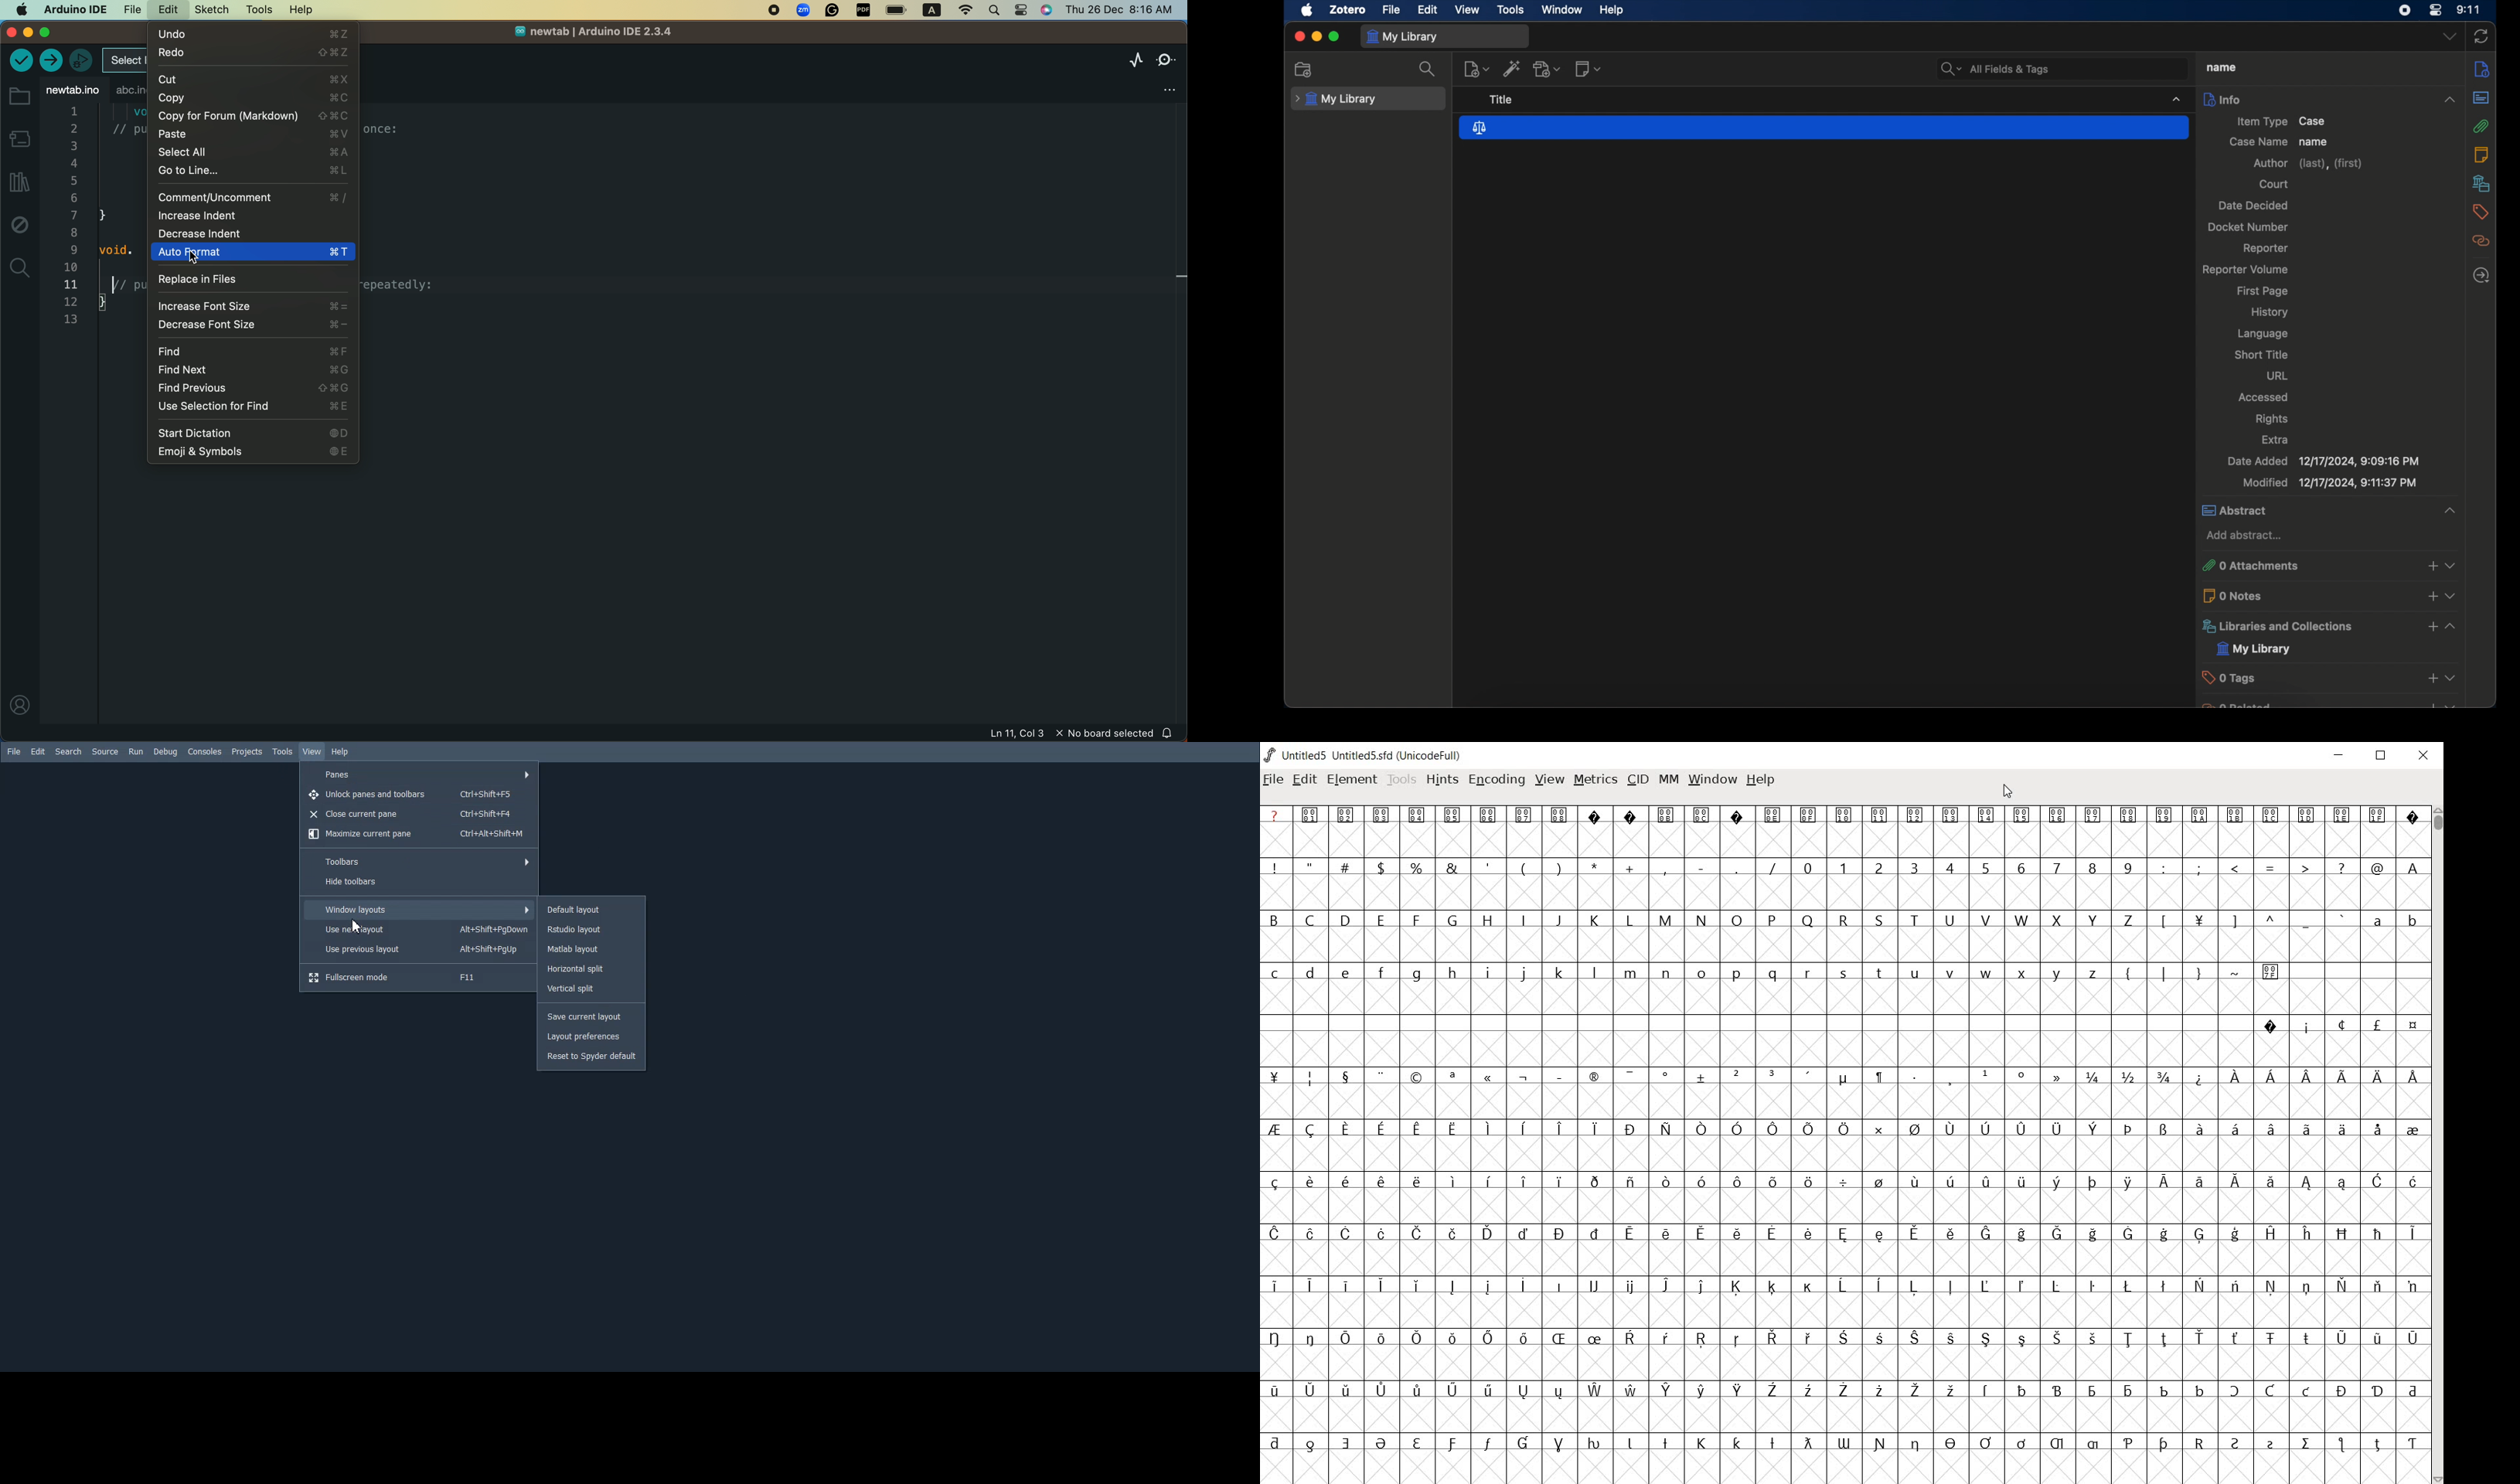  I want to click on Symbol, so click(2340, 1025).